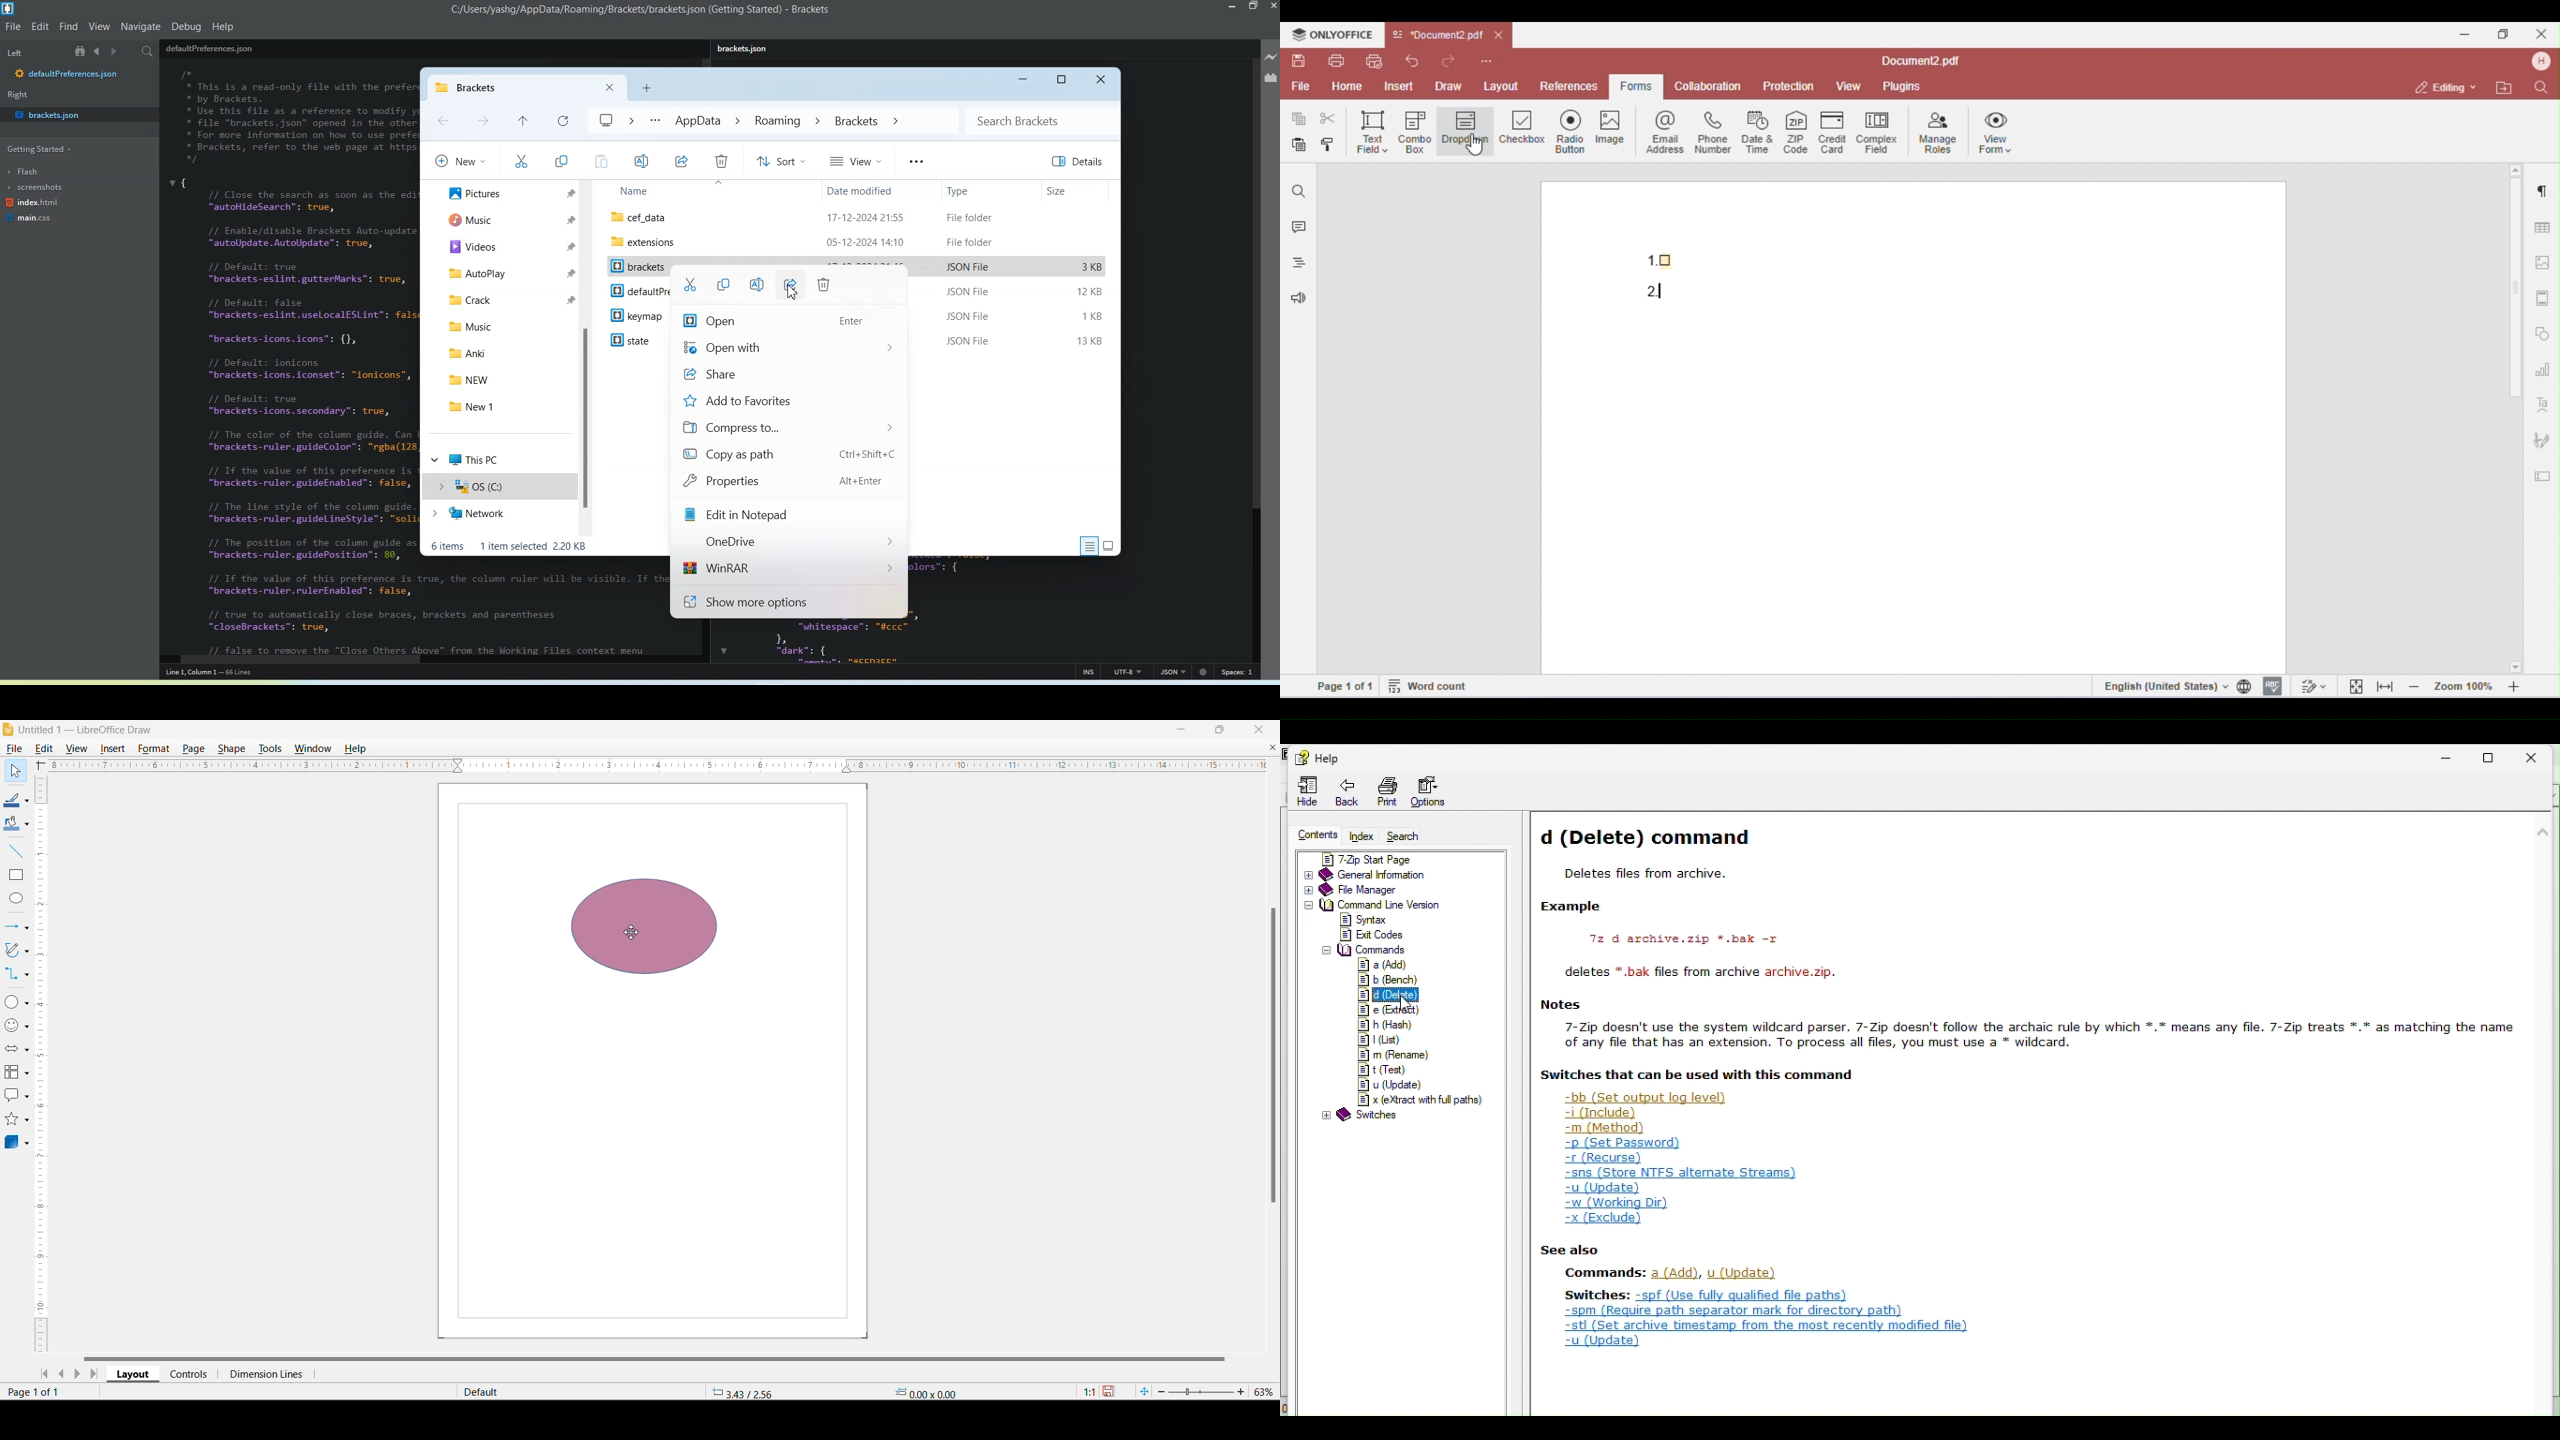  Describe the element at coordinates (17, 1143) in the screenshot. I see `3D Objects` at that location.